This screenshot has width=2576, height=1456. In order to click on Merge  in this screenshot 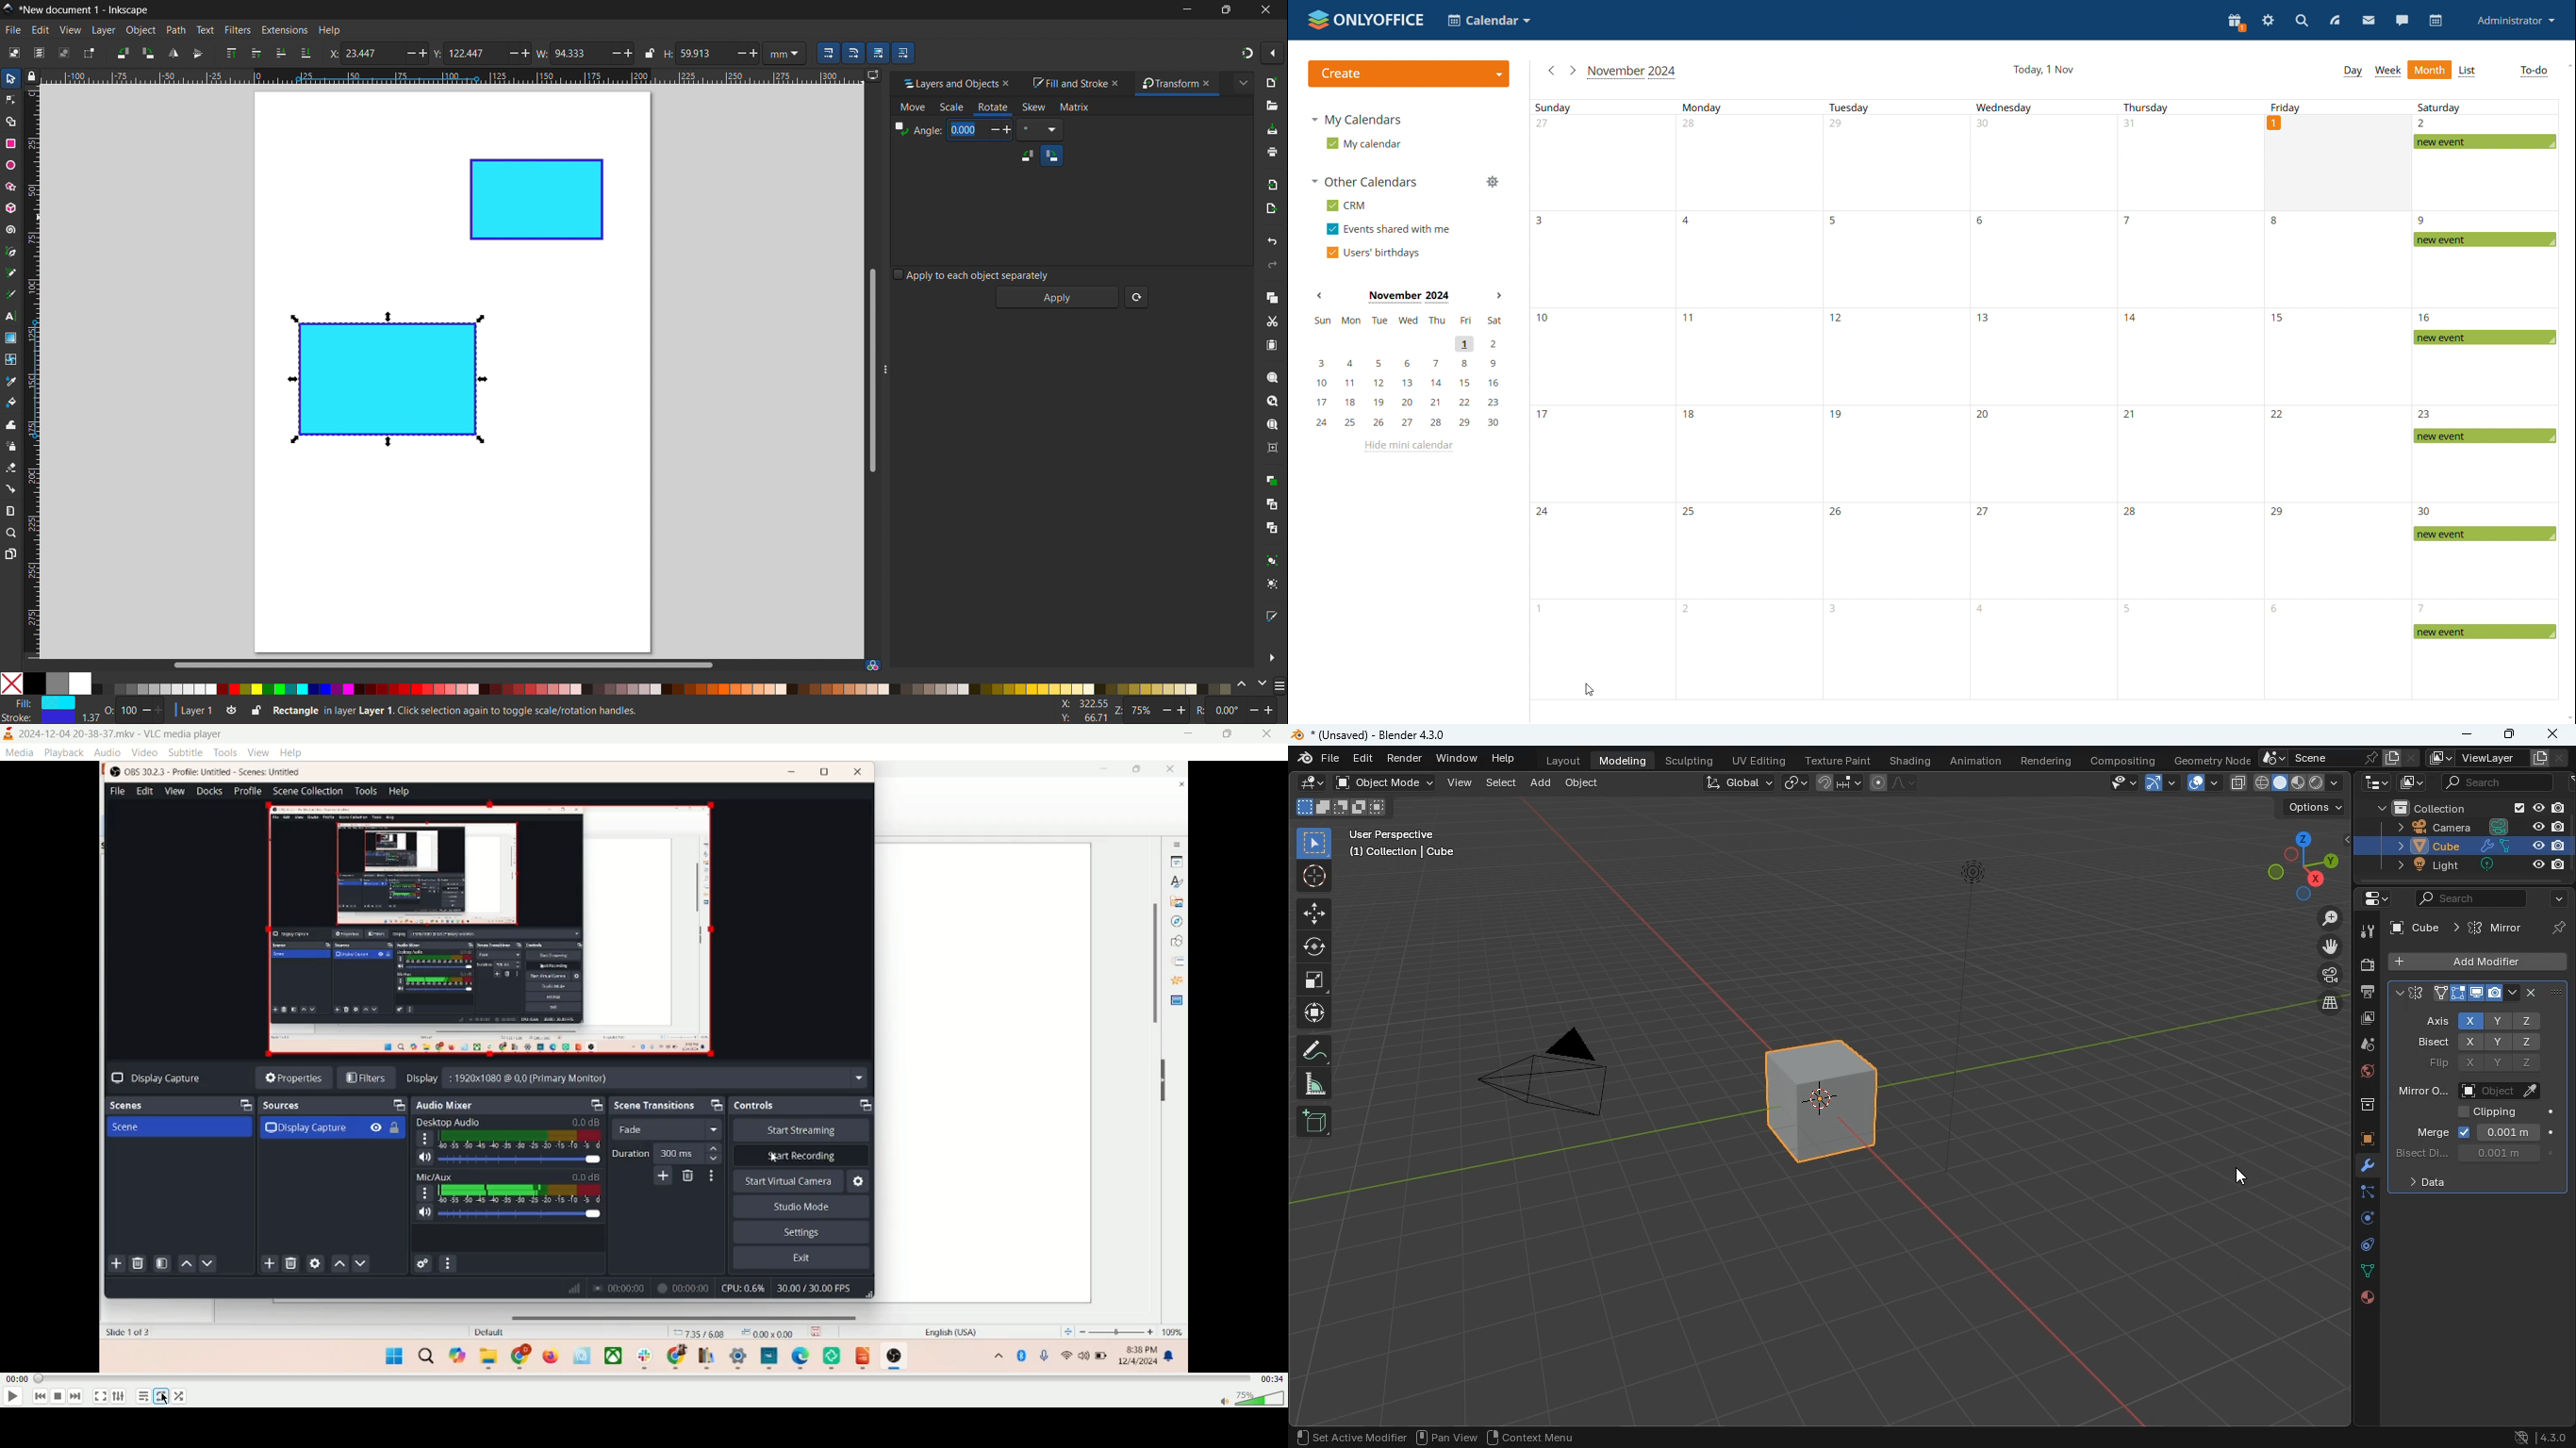, I will do `click(2432, 1130)`.